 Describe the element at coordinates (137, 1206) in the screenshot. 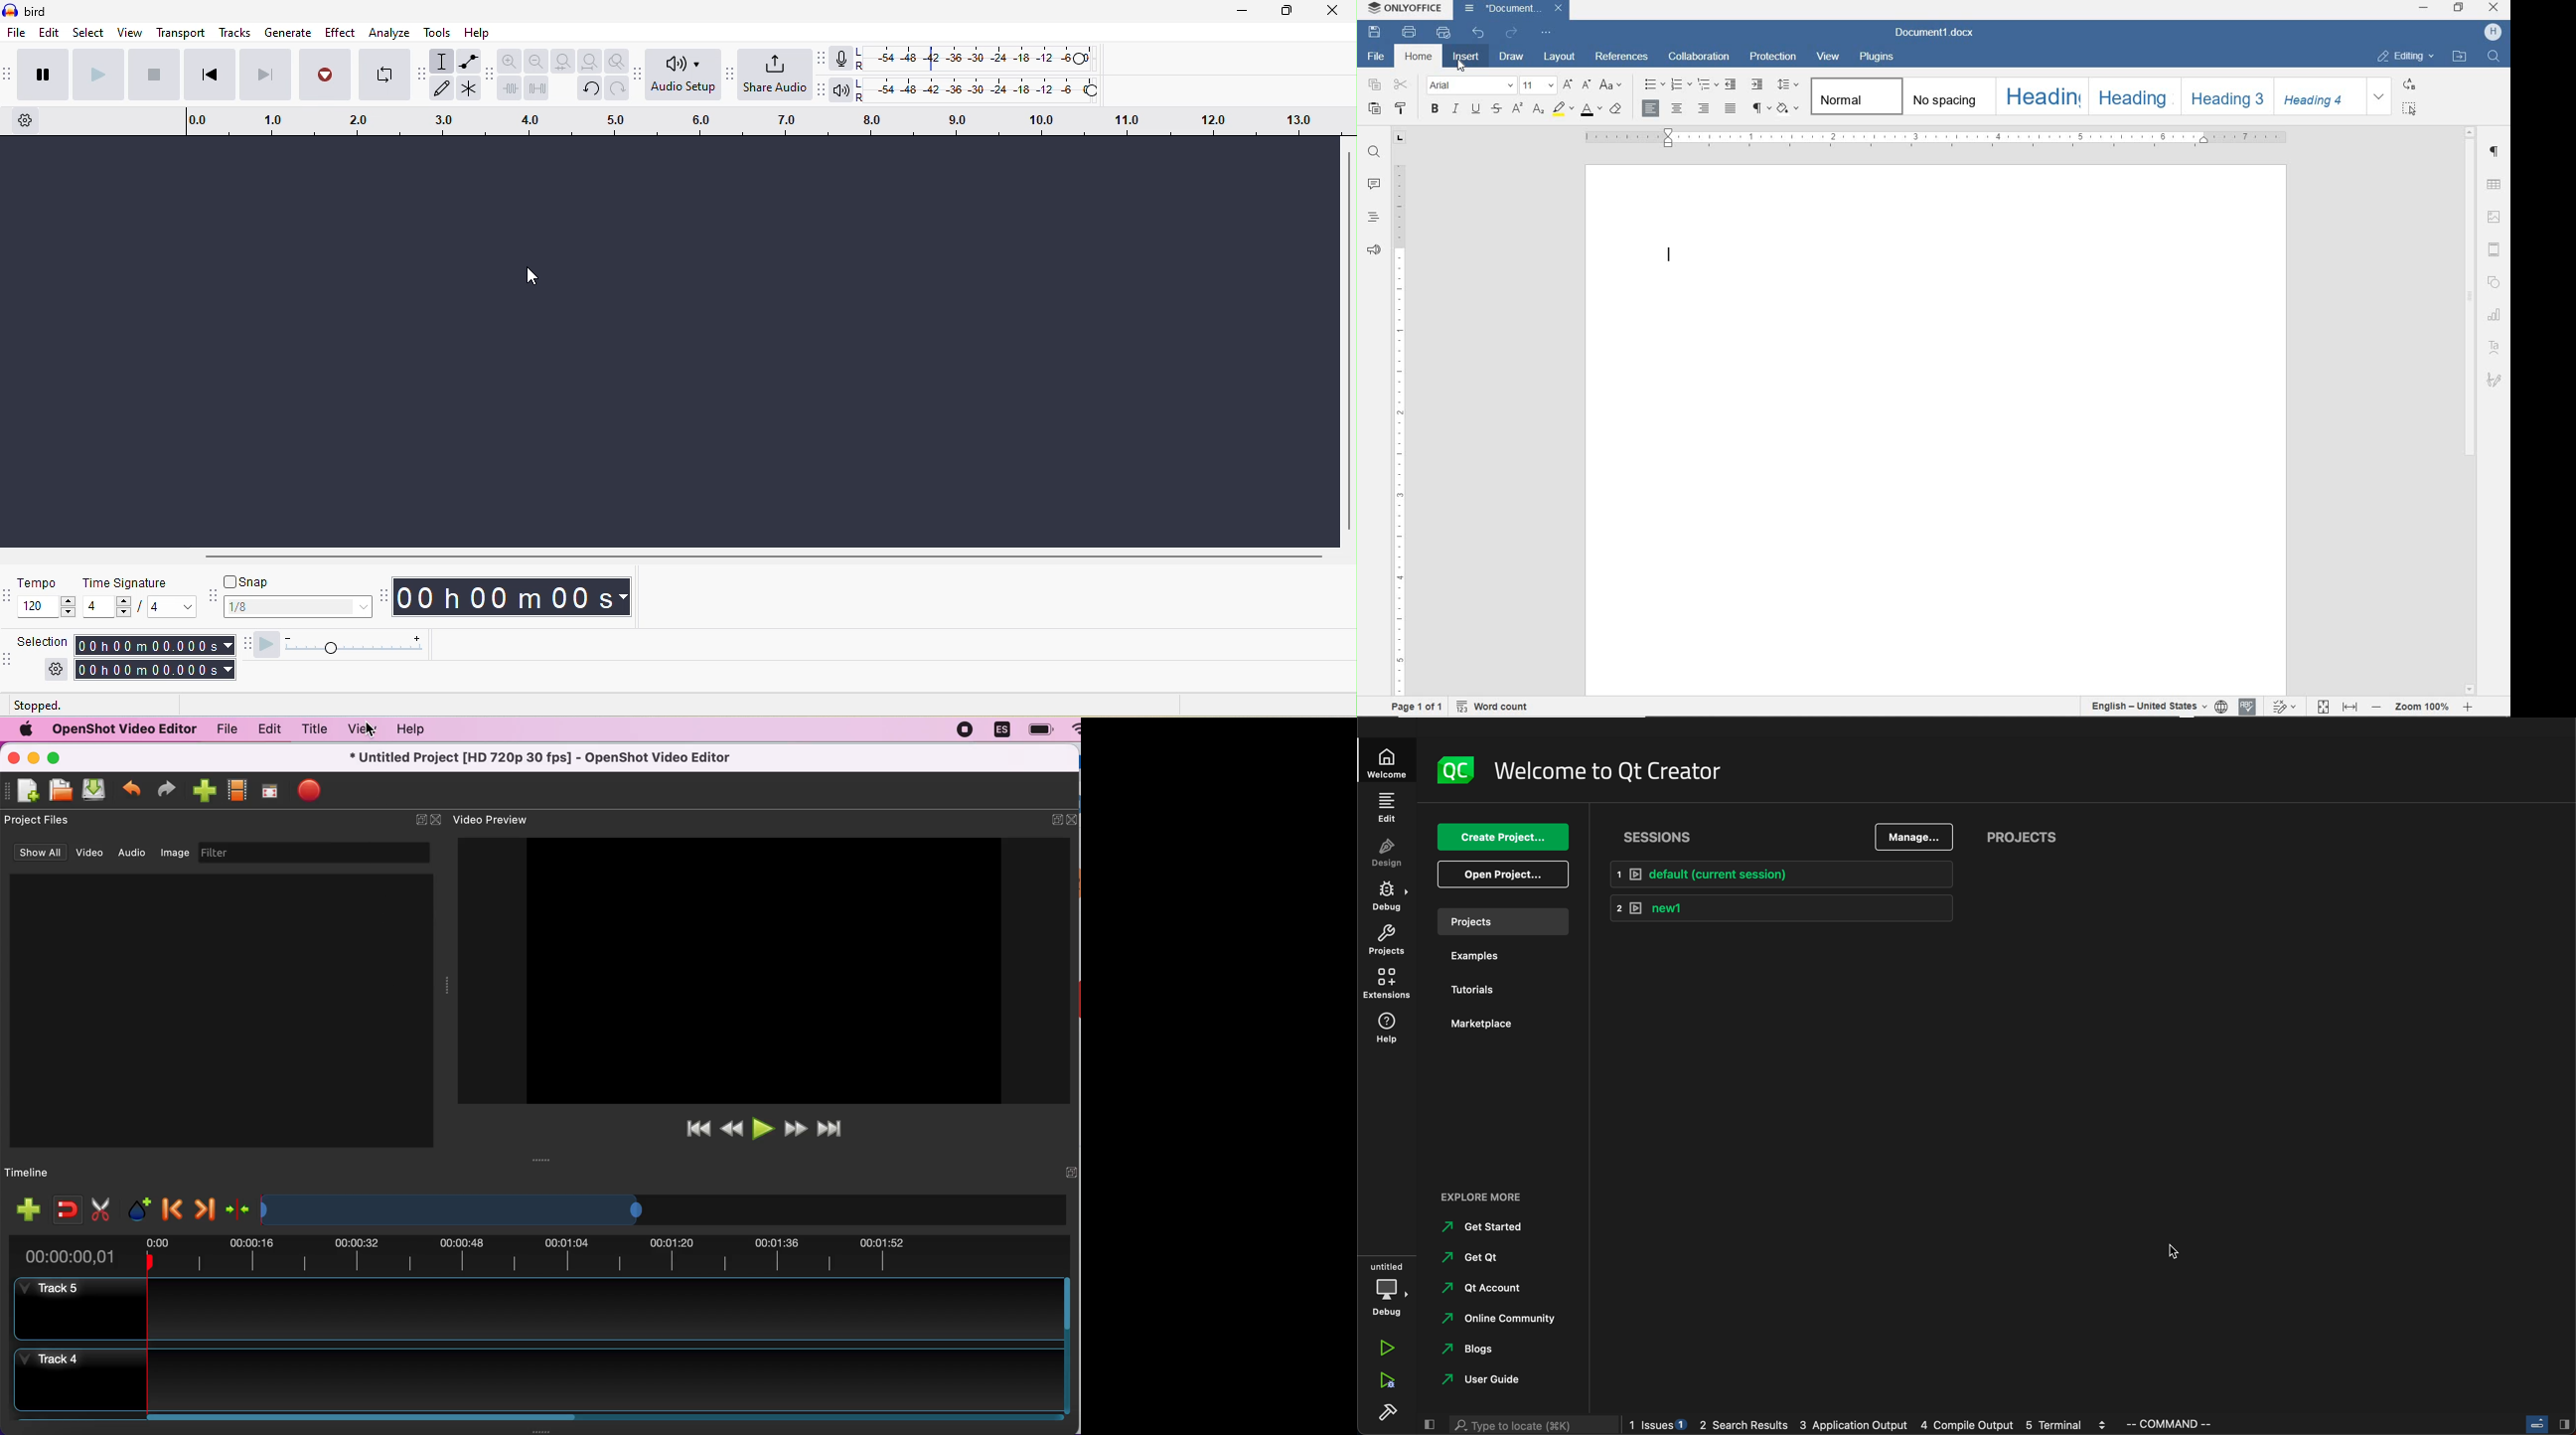

I see `add marker` at that location.